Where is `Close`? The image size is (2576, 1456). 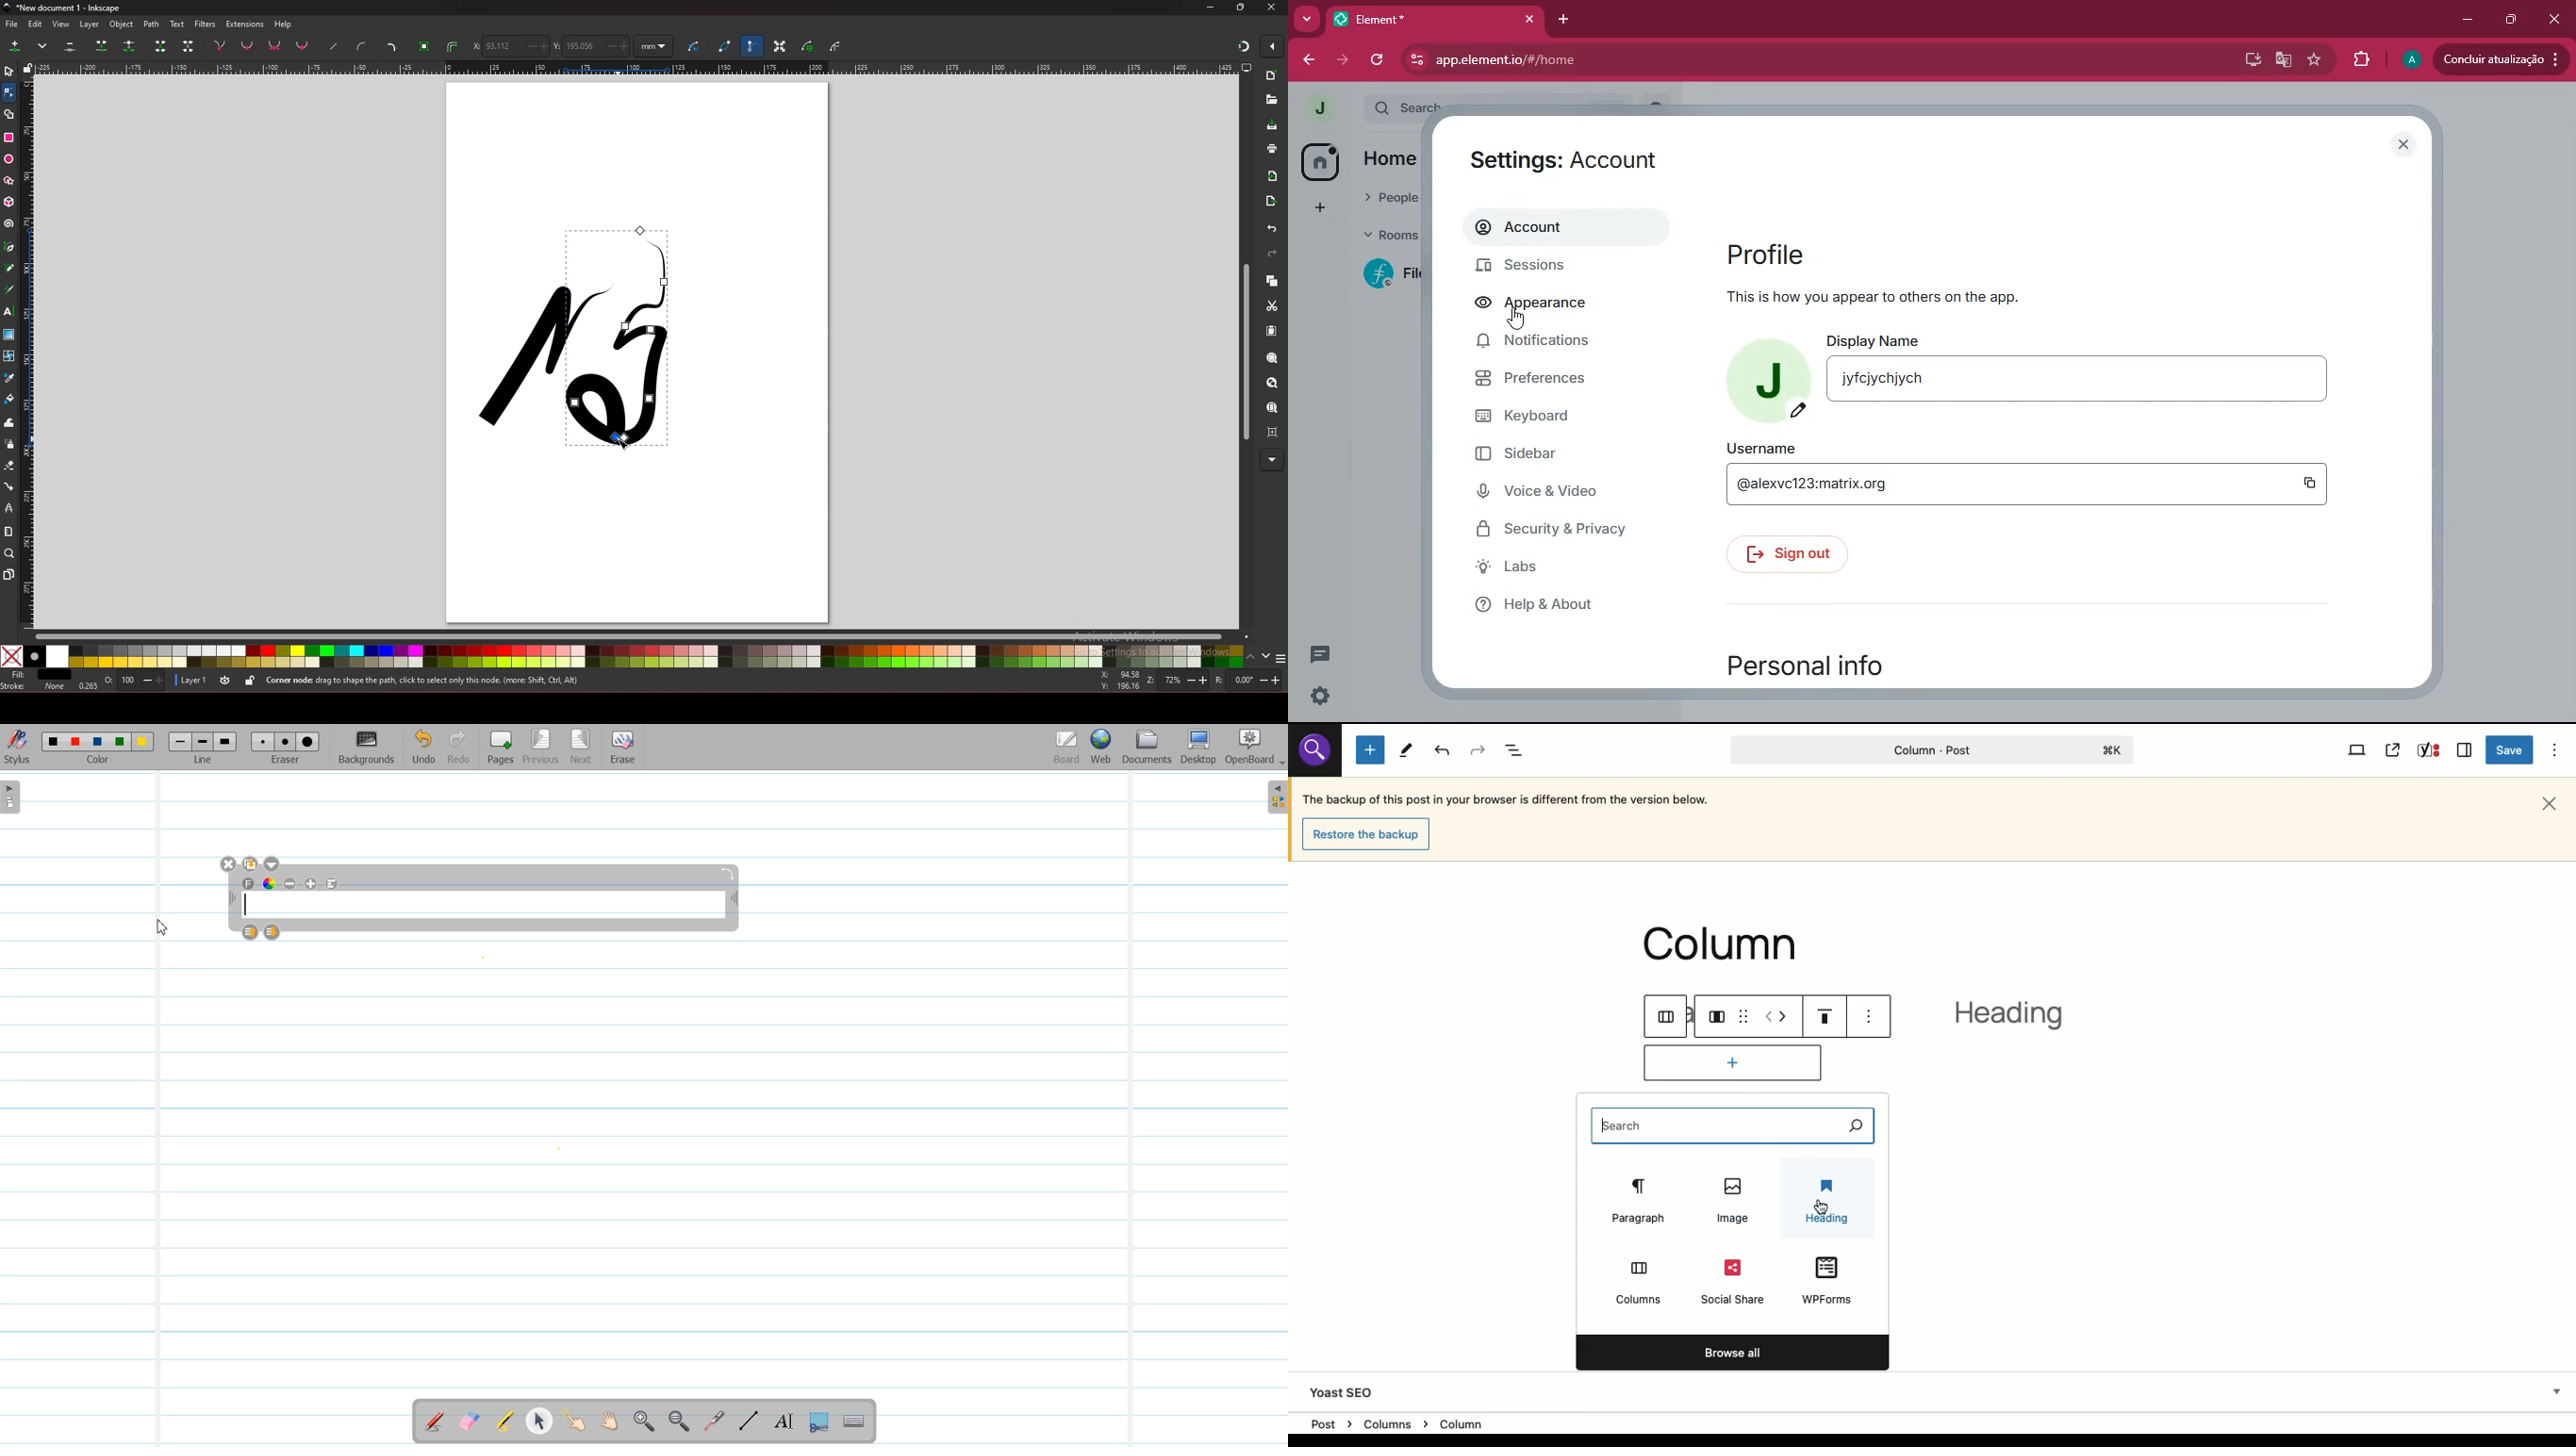 Close is located at coordinates (2553, 802).